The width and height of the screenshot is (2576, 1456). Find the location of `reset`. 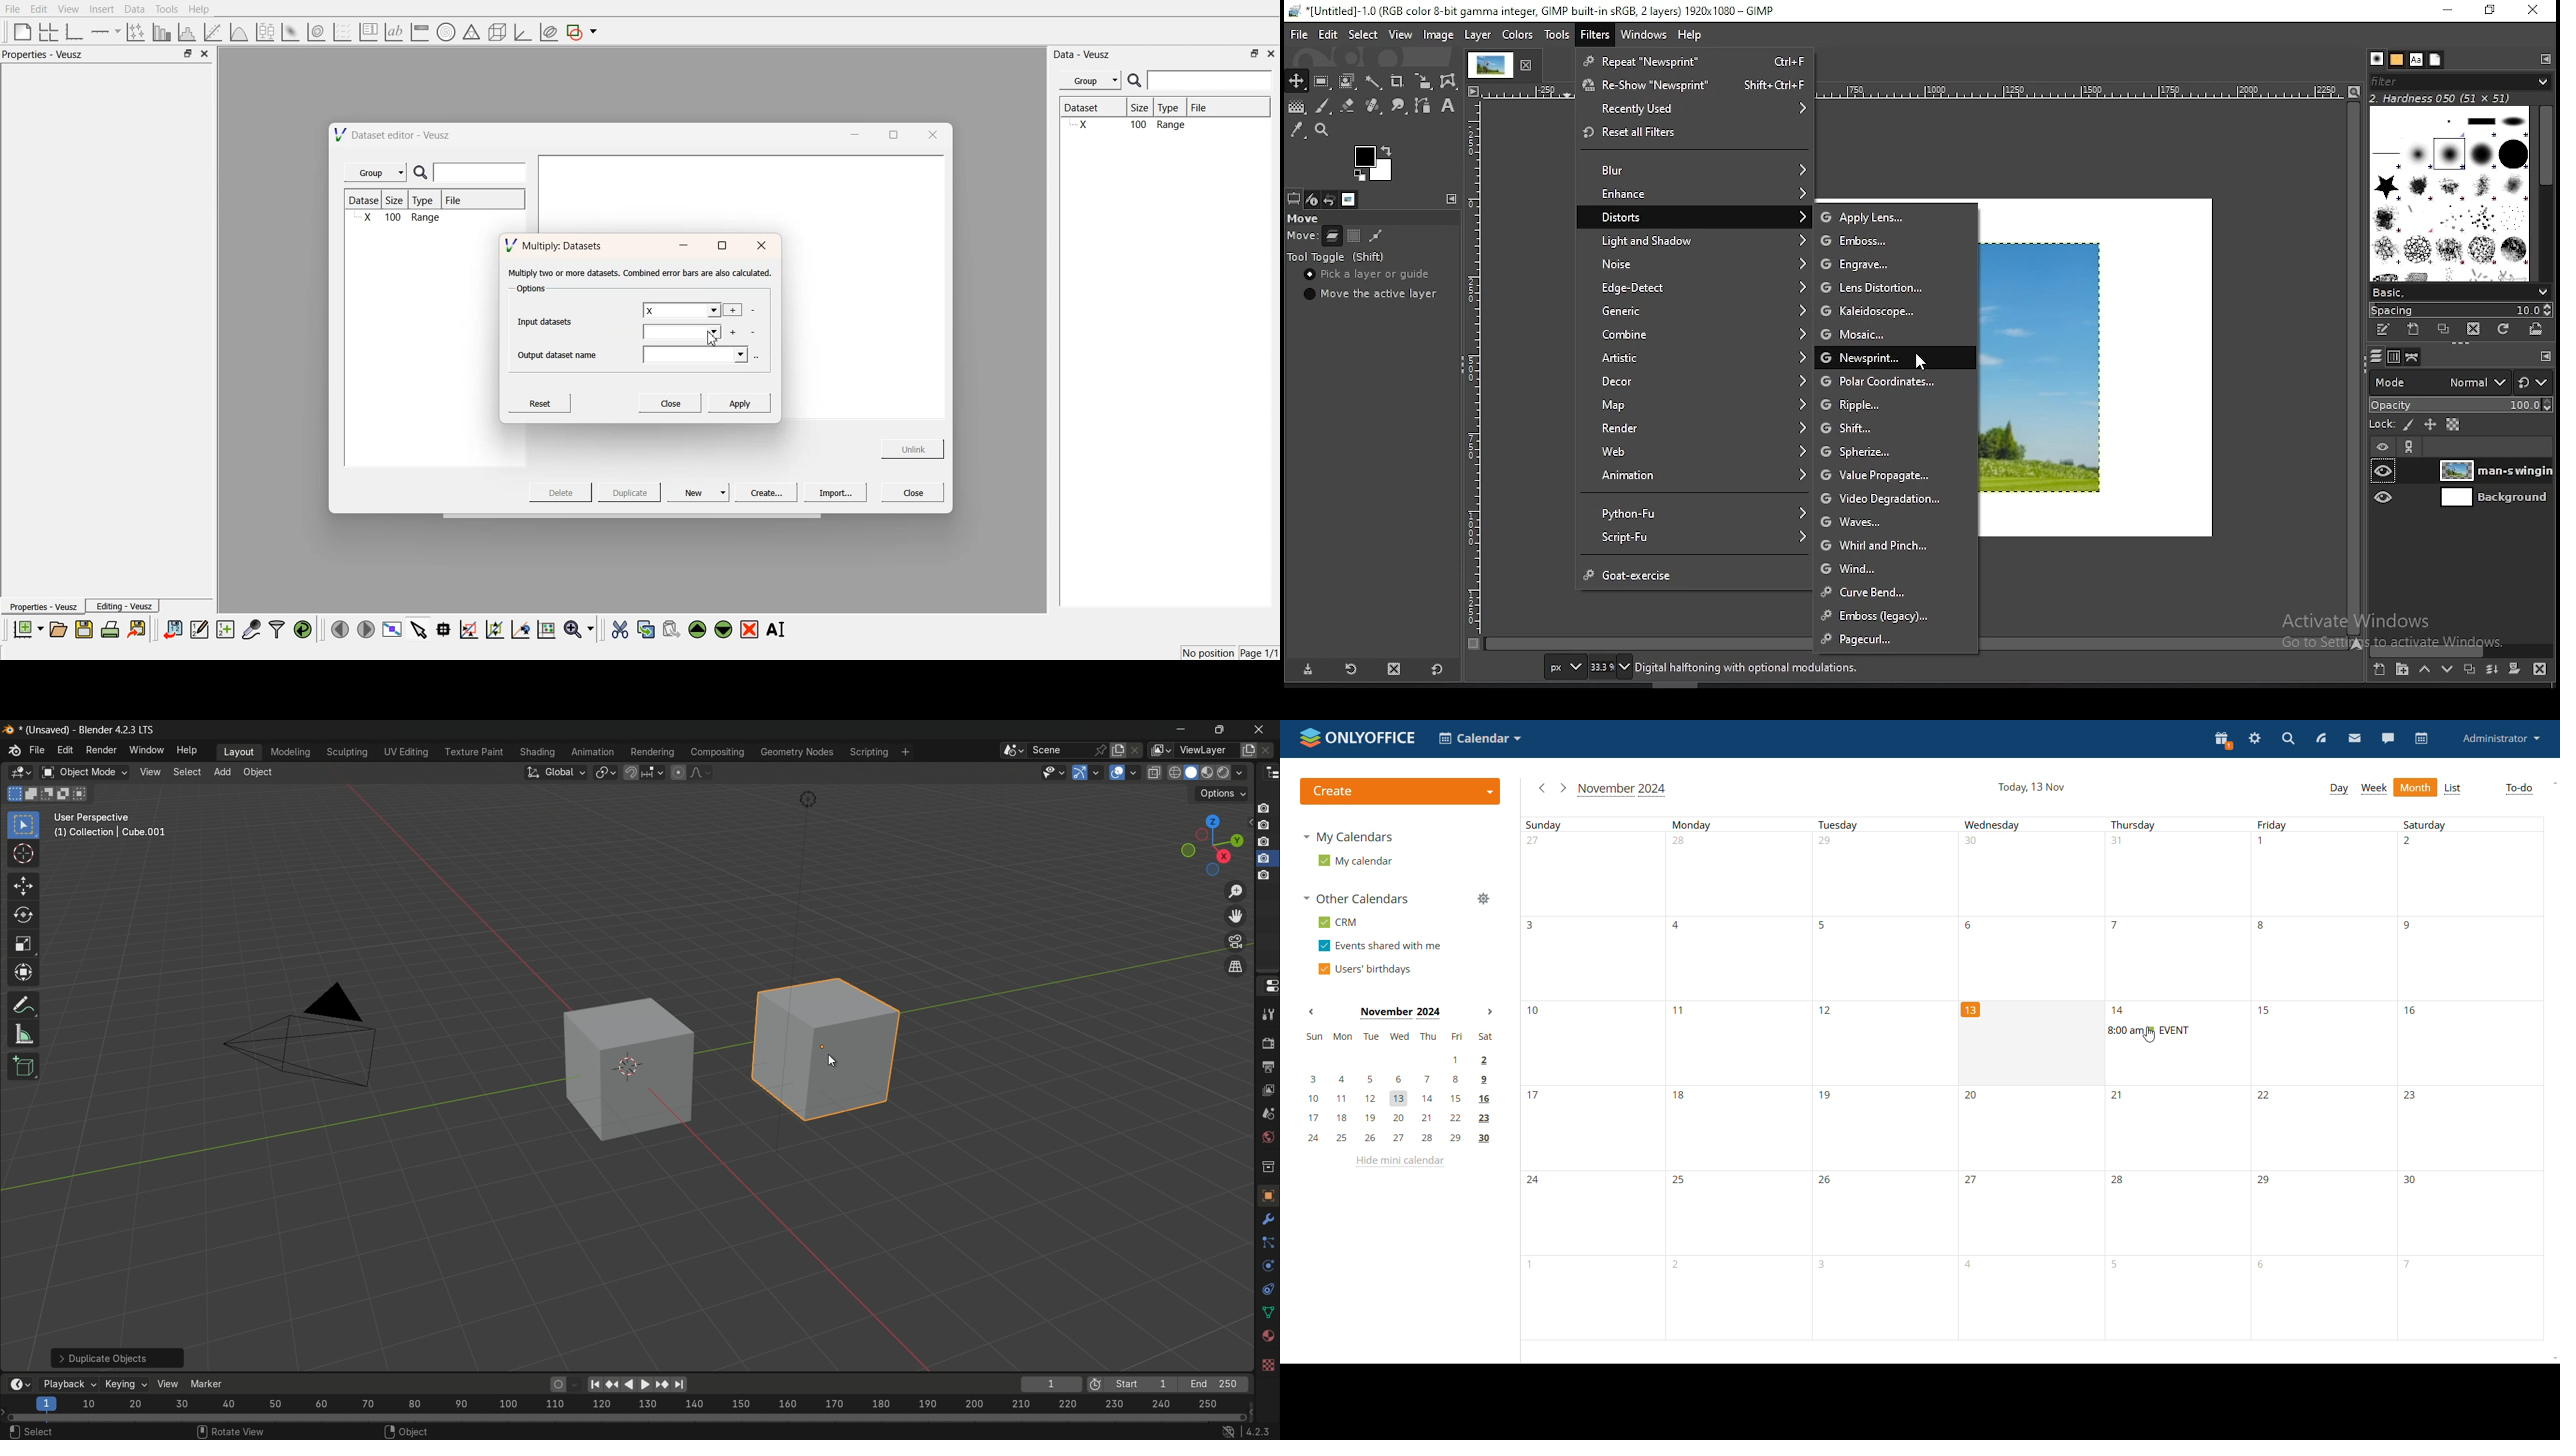

reset is located at coordinates (2535, 378).